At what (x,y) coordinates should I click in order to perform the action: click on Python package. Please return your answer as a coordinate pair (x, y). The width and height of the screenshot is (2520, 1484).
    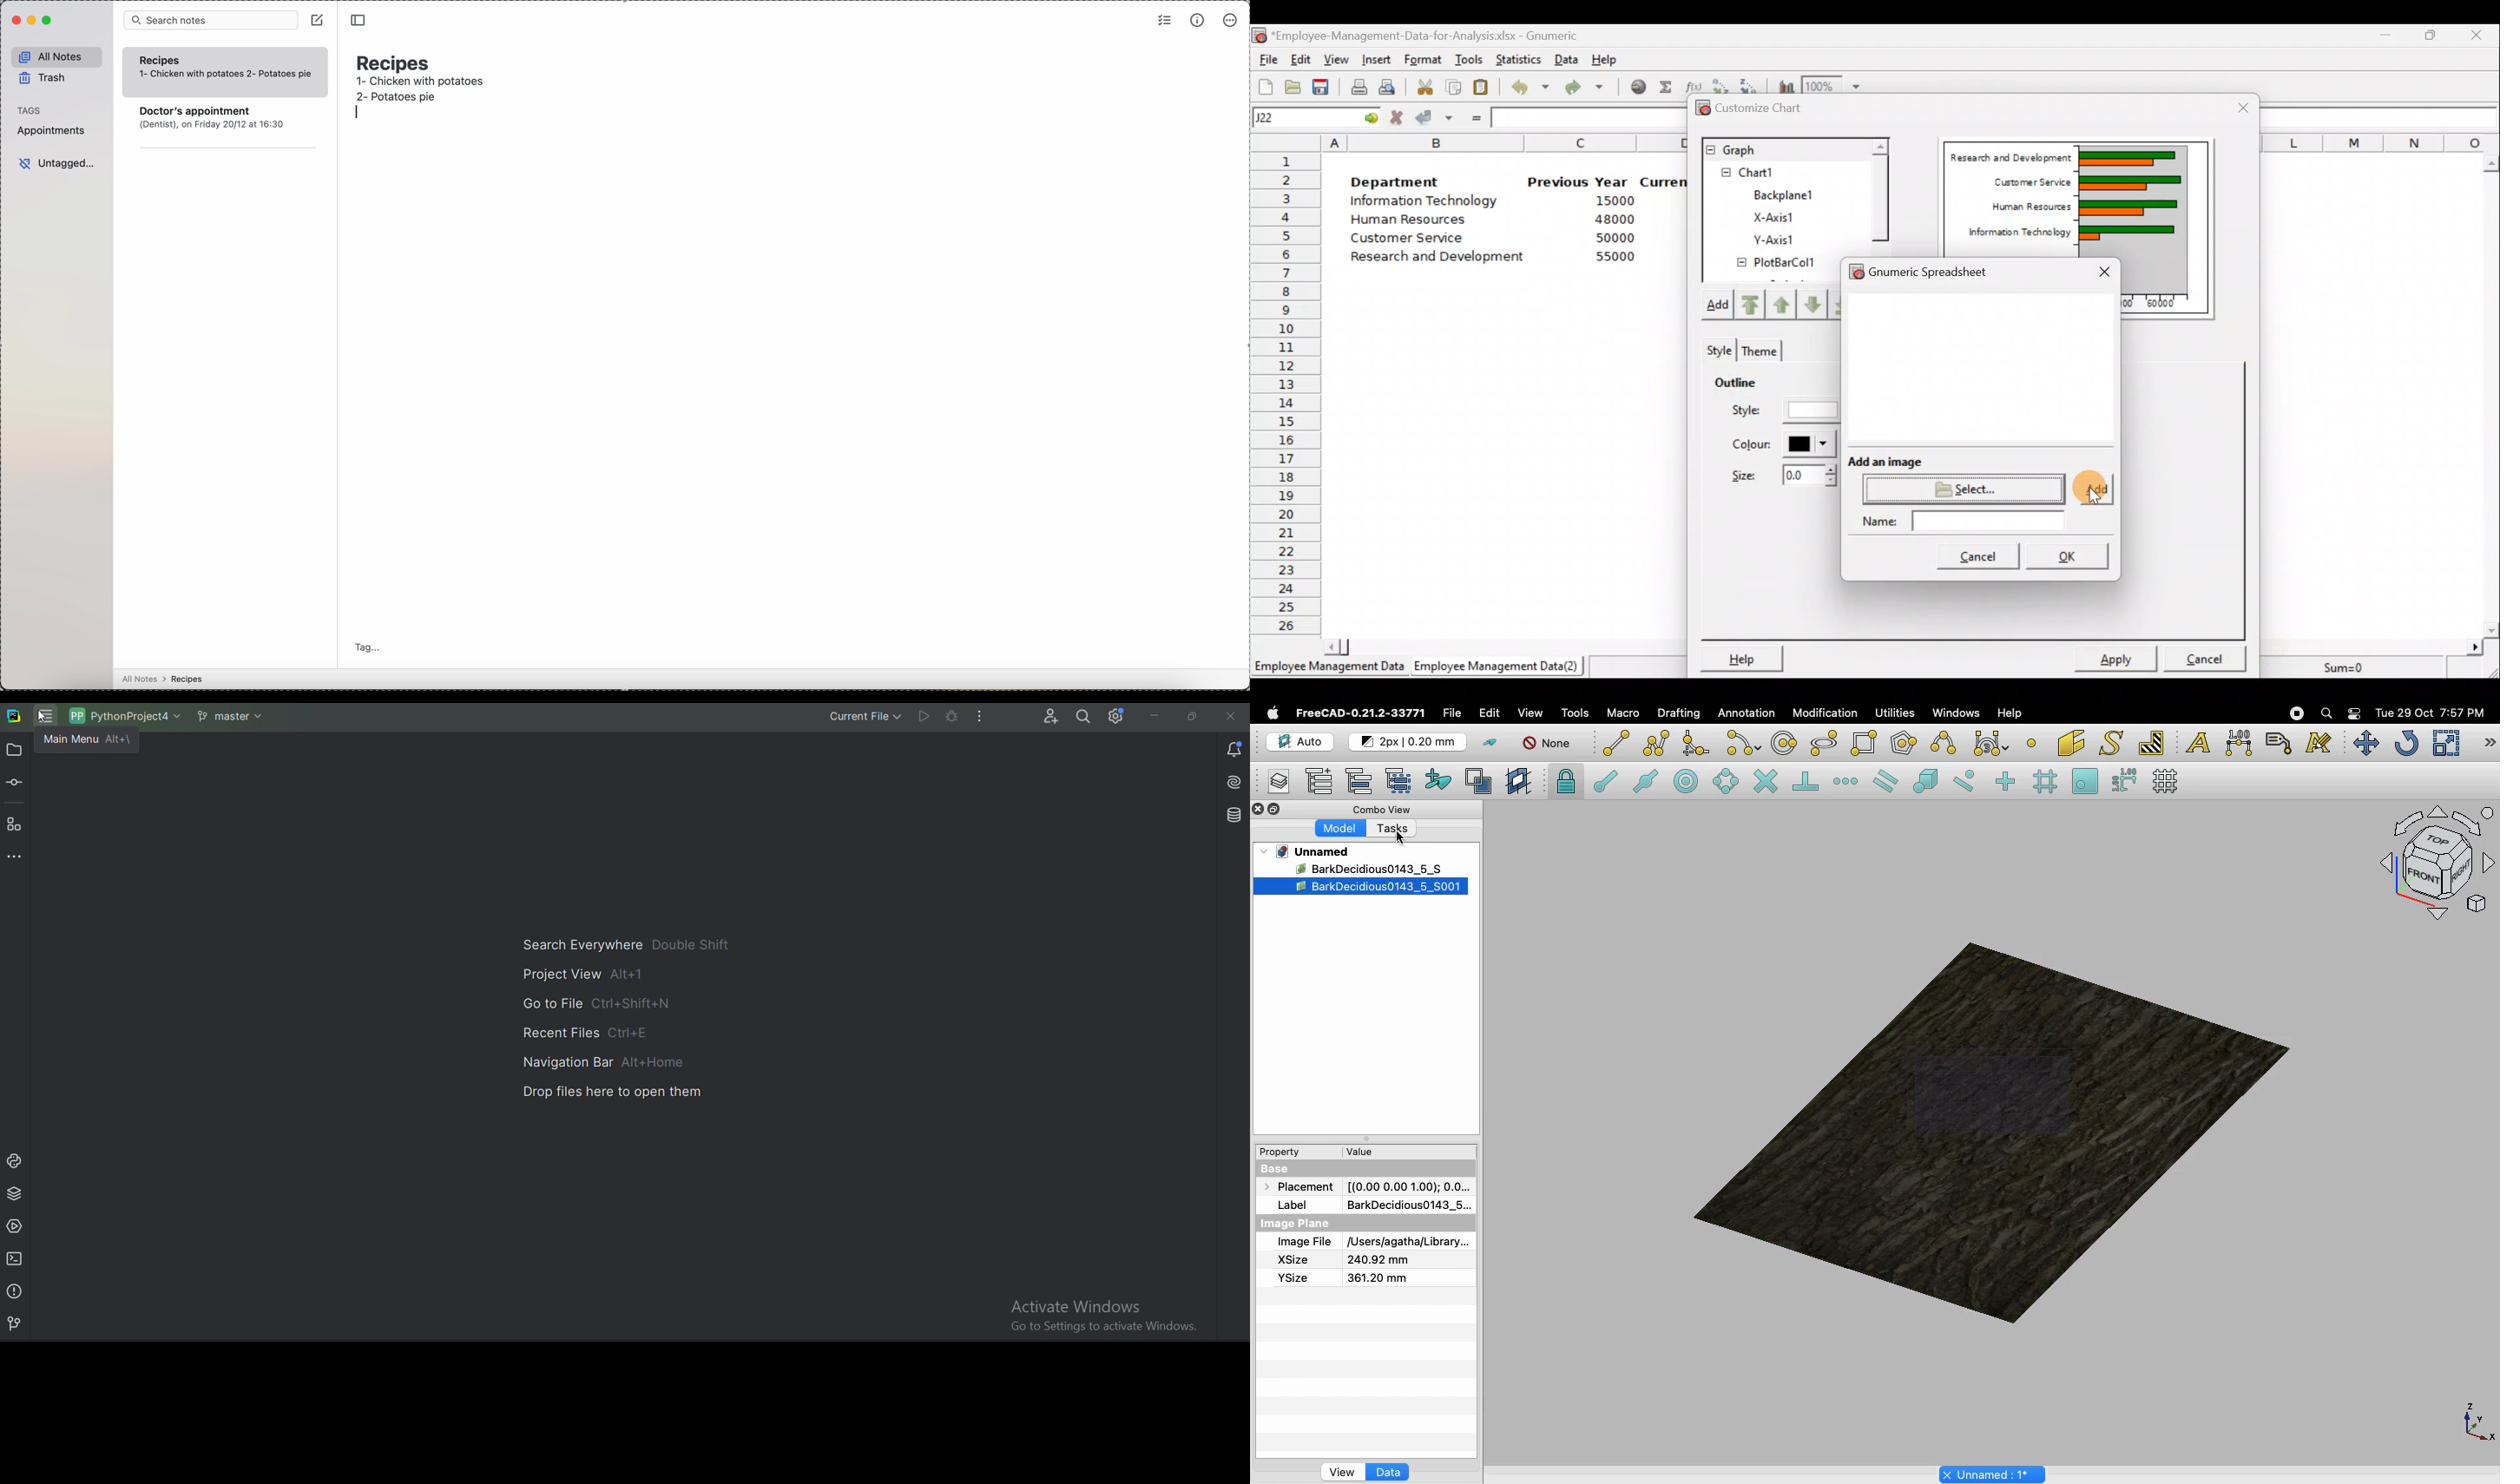
    Looking at the image, I should click on (16, 1193).